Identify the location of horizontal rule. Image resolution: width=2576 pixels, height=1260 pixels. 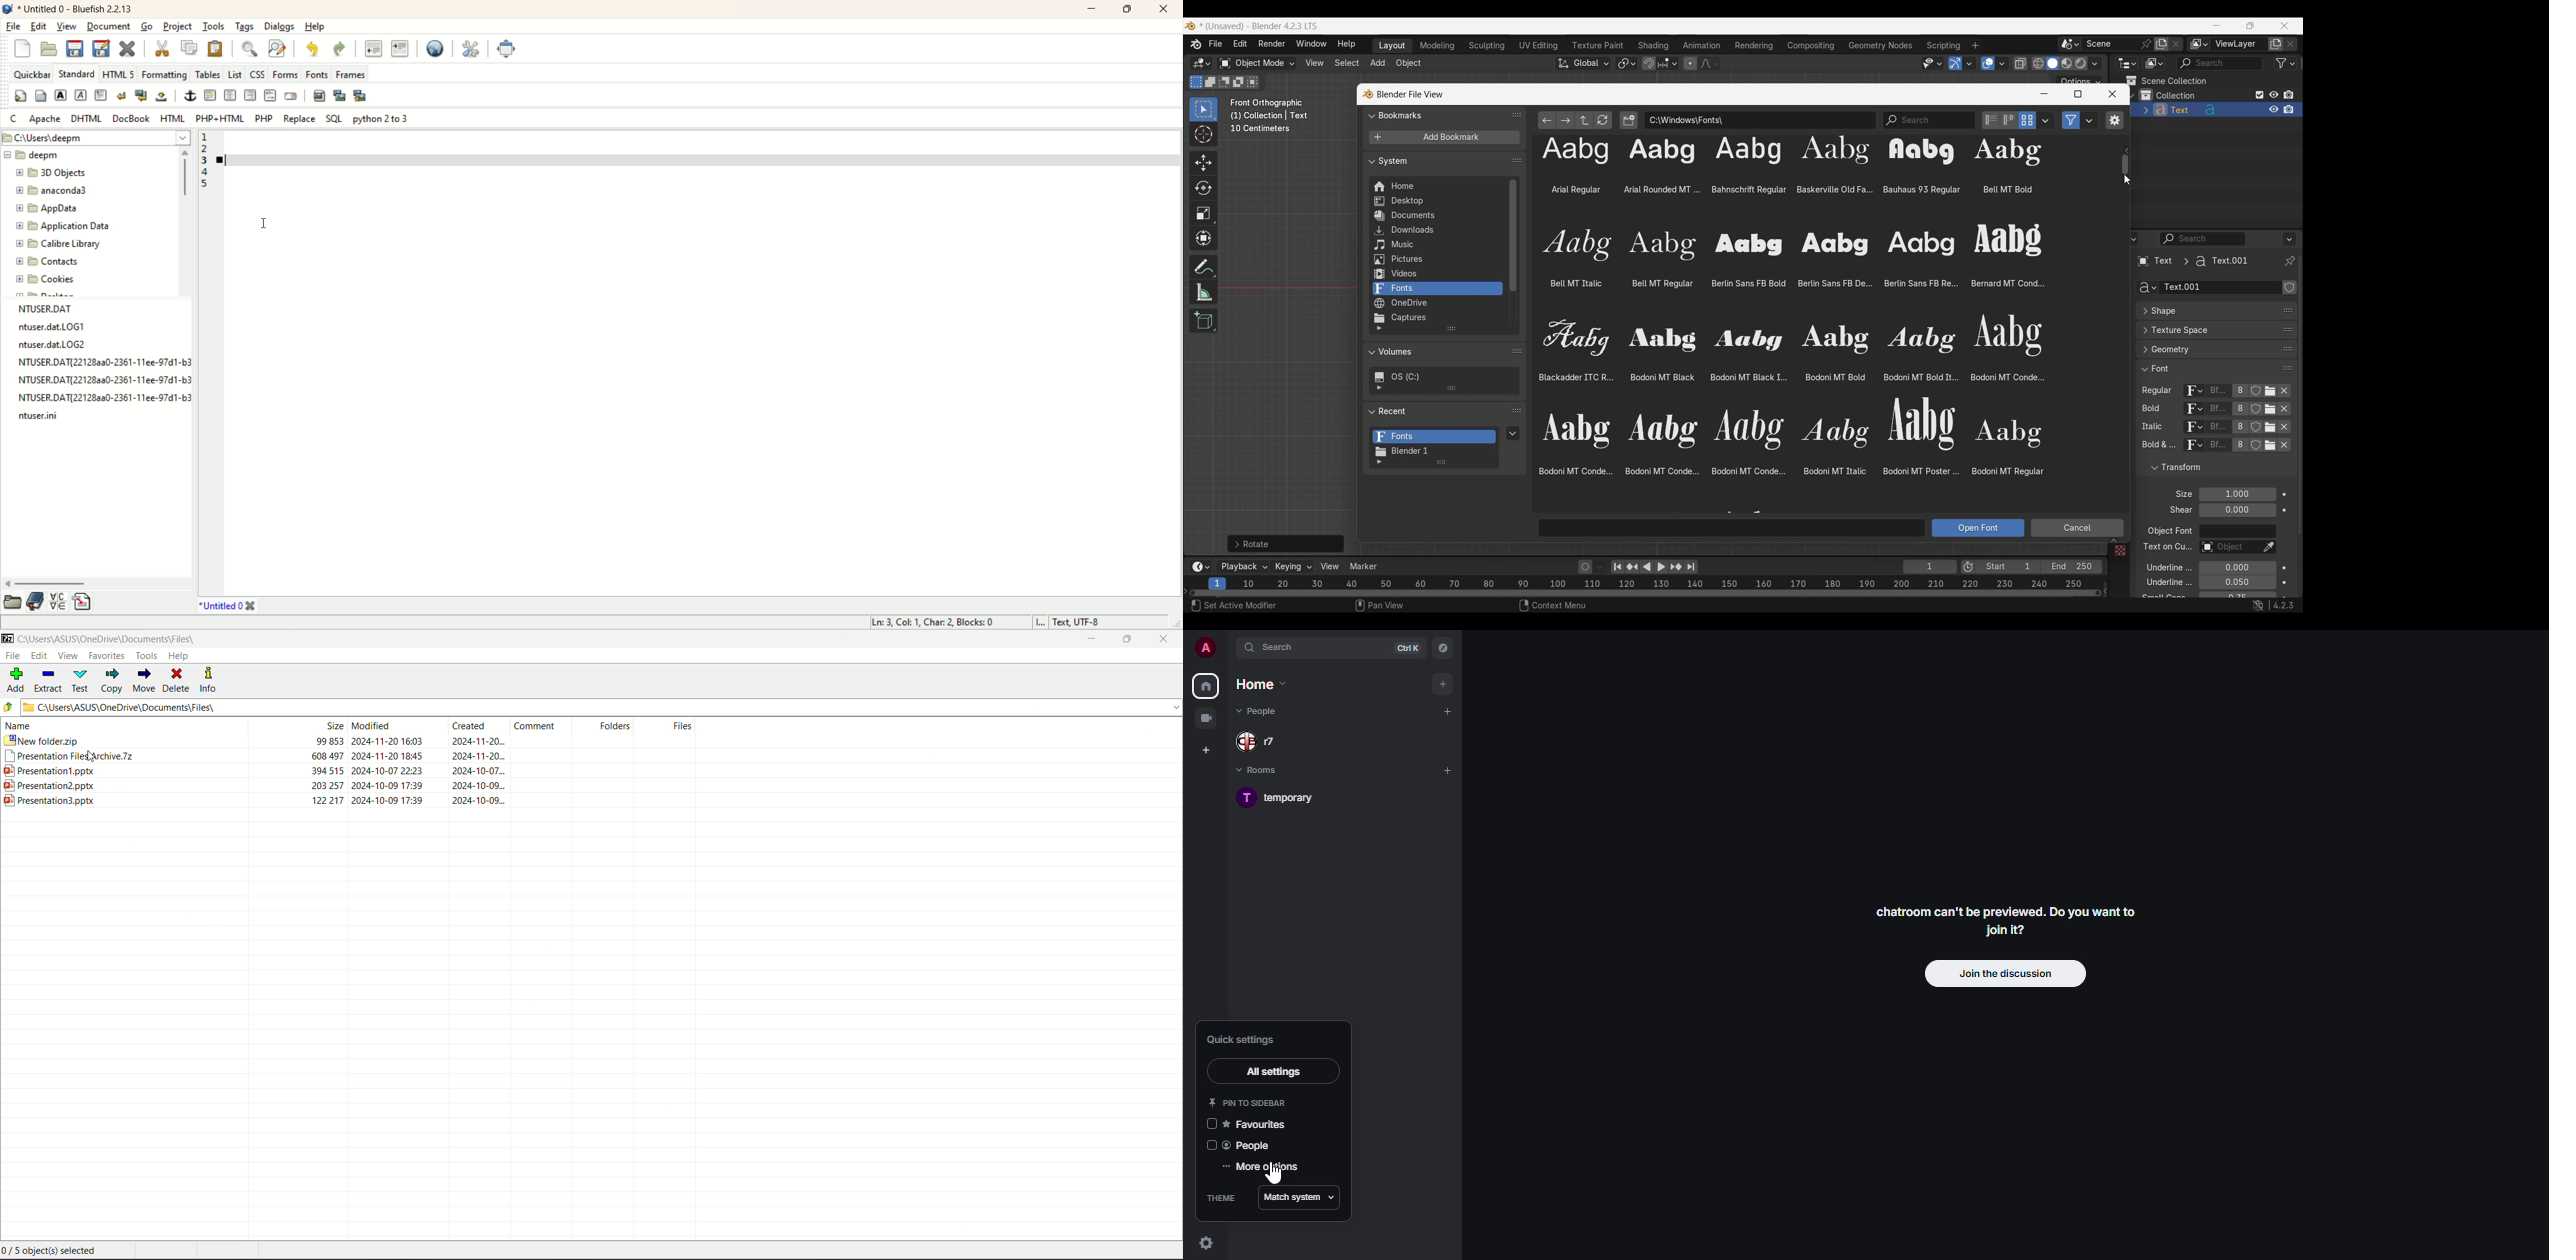
(211, 97).